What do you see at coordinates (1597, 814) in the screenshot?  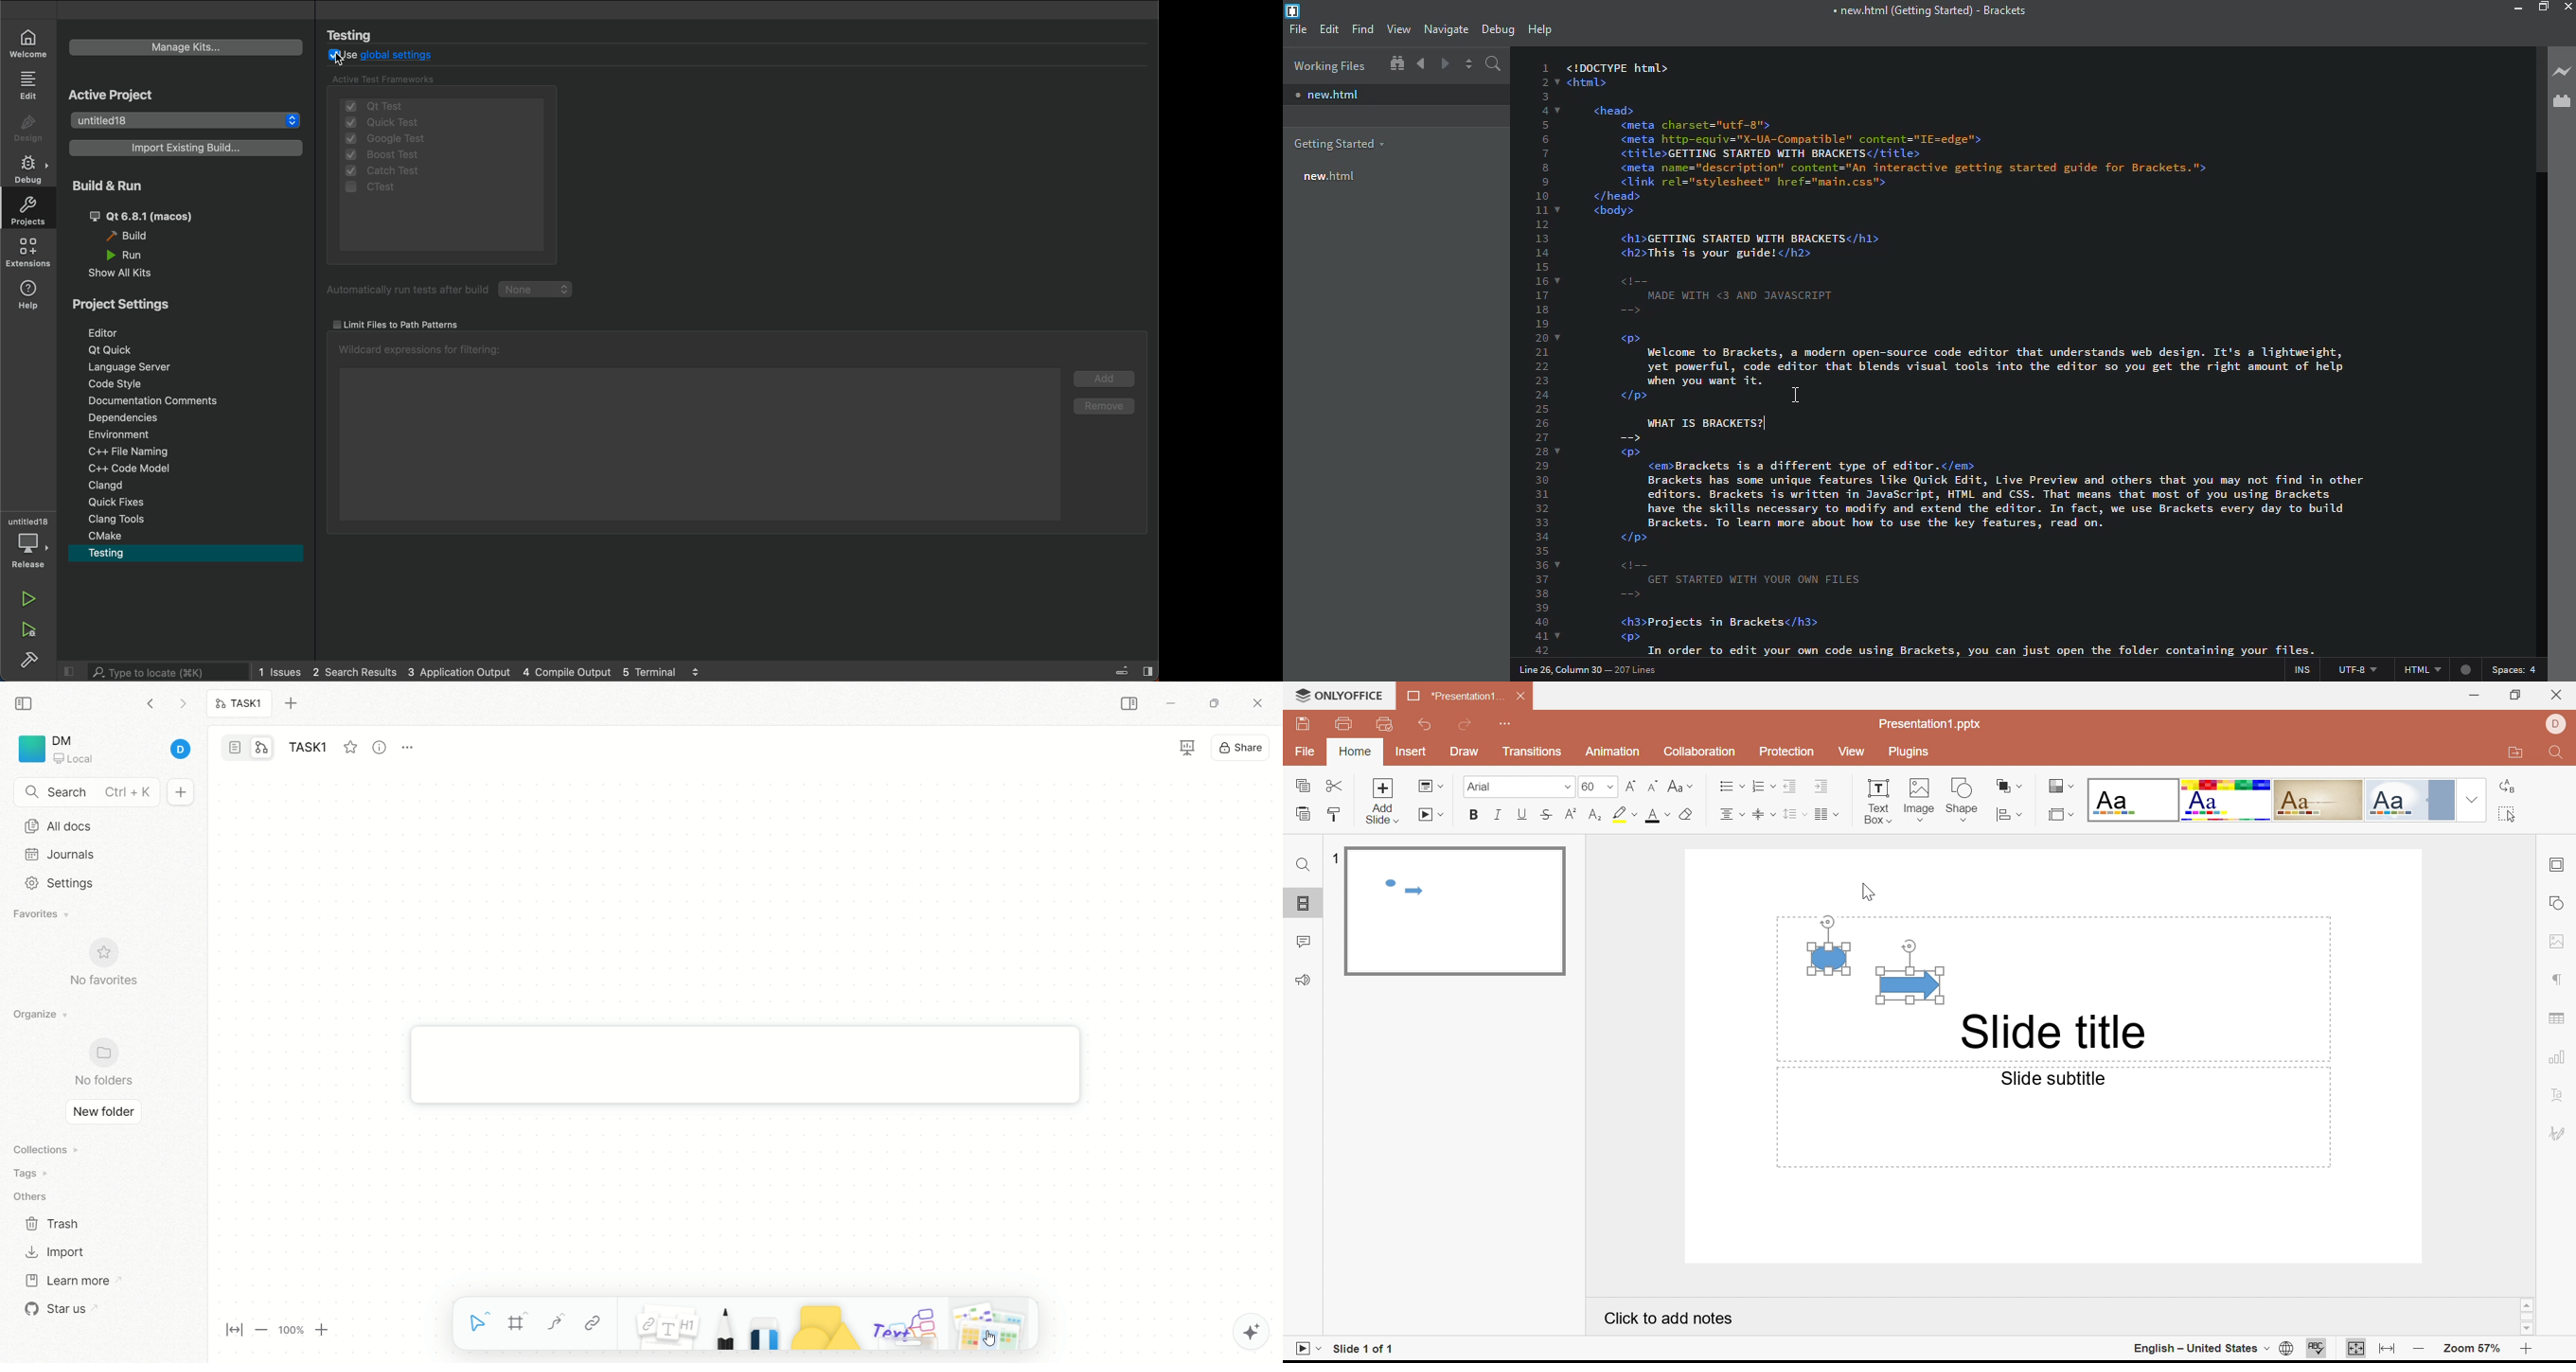 I see `Subscript` at bounding box center [1597, 814].